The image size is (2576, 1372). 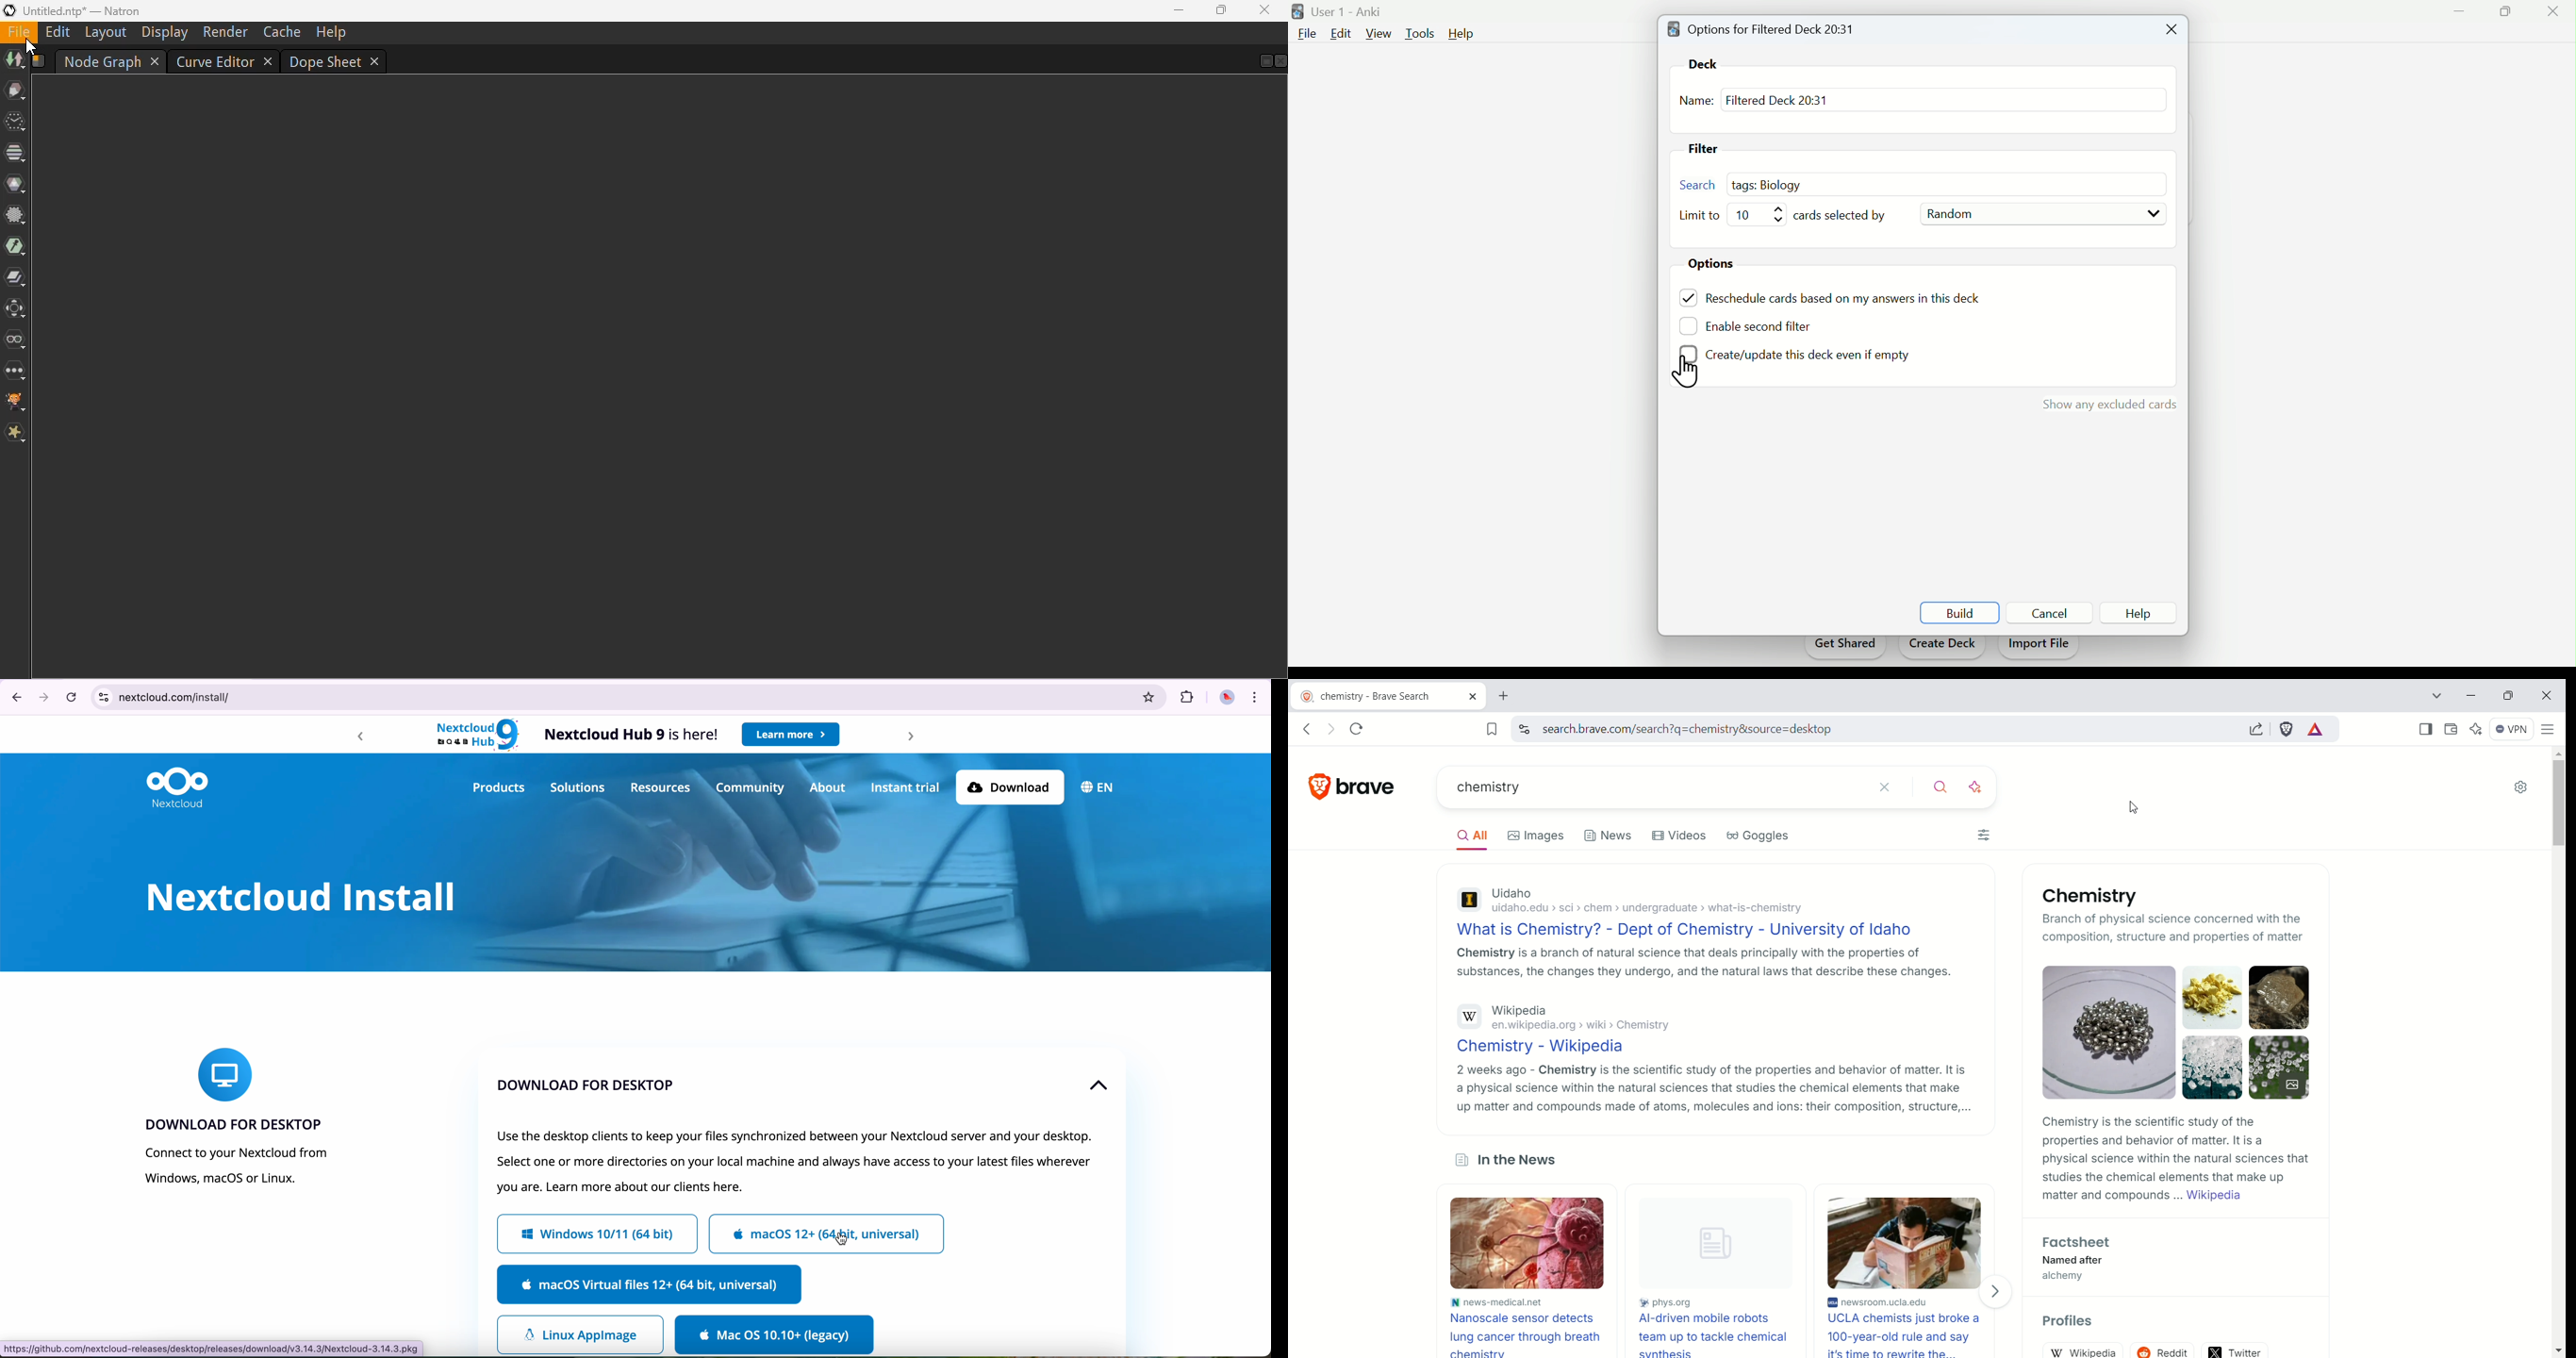 What do you see at coordinates (845, 1247) in the screenshot?
I see `cursor` at bounding box center [845, 1247].